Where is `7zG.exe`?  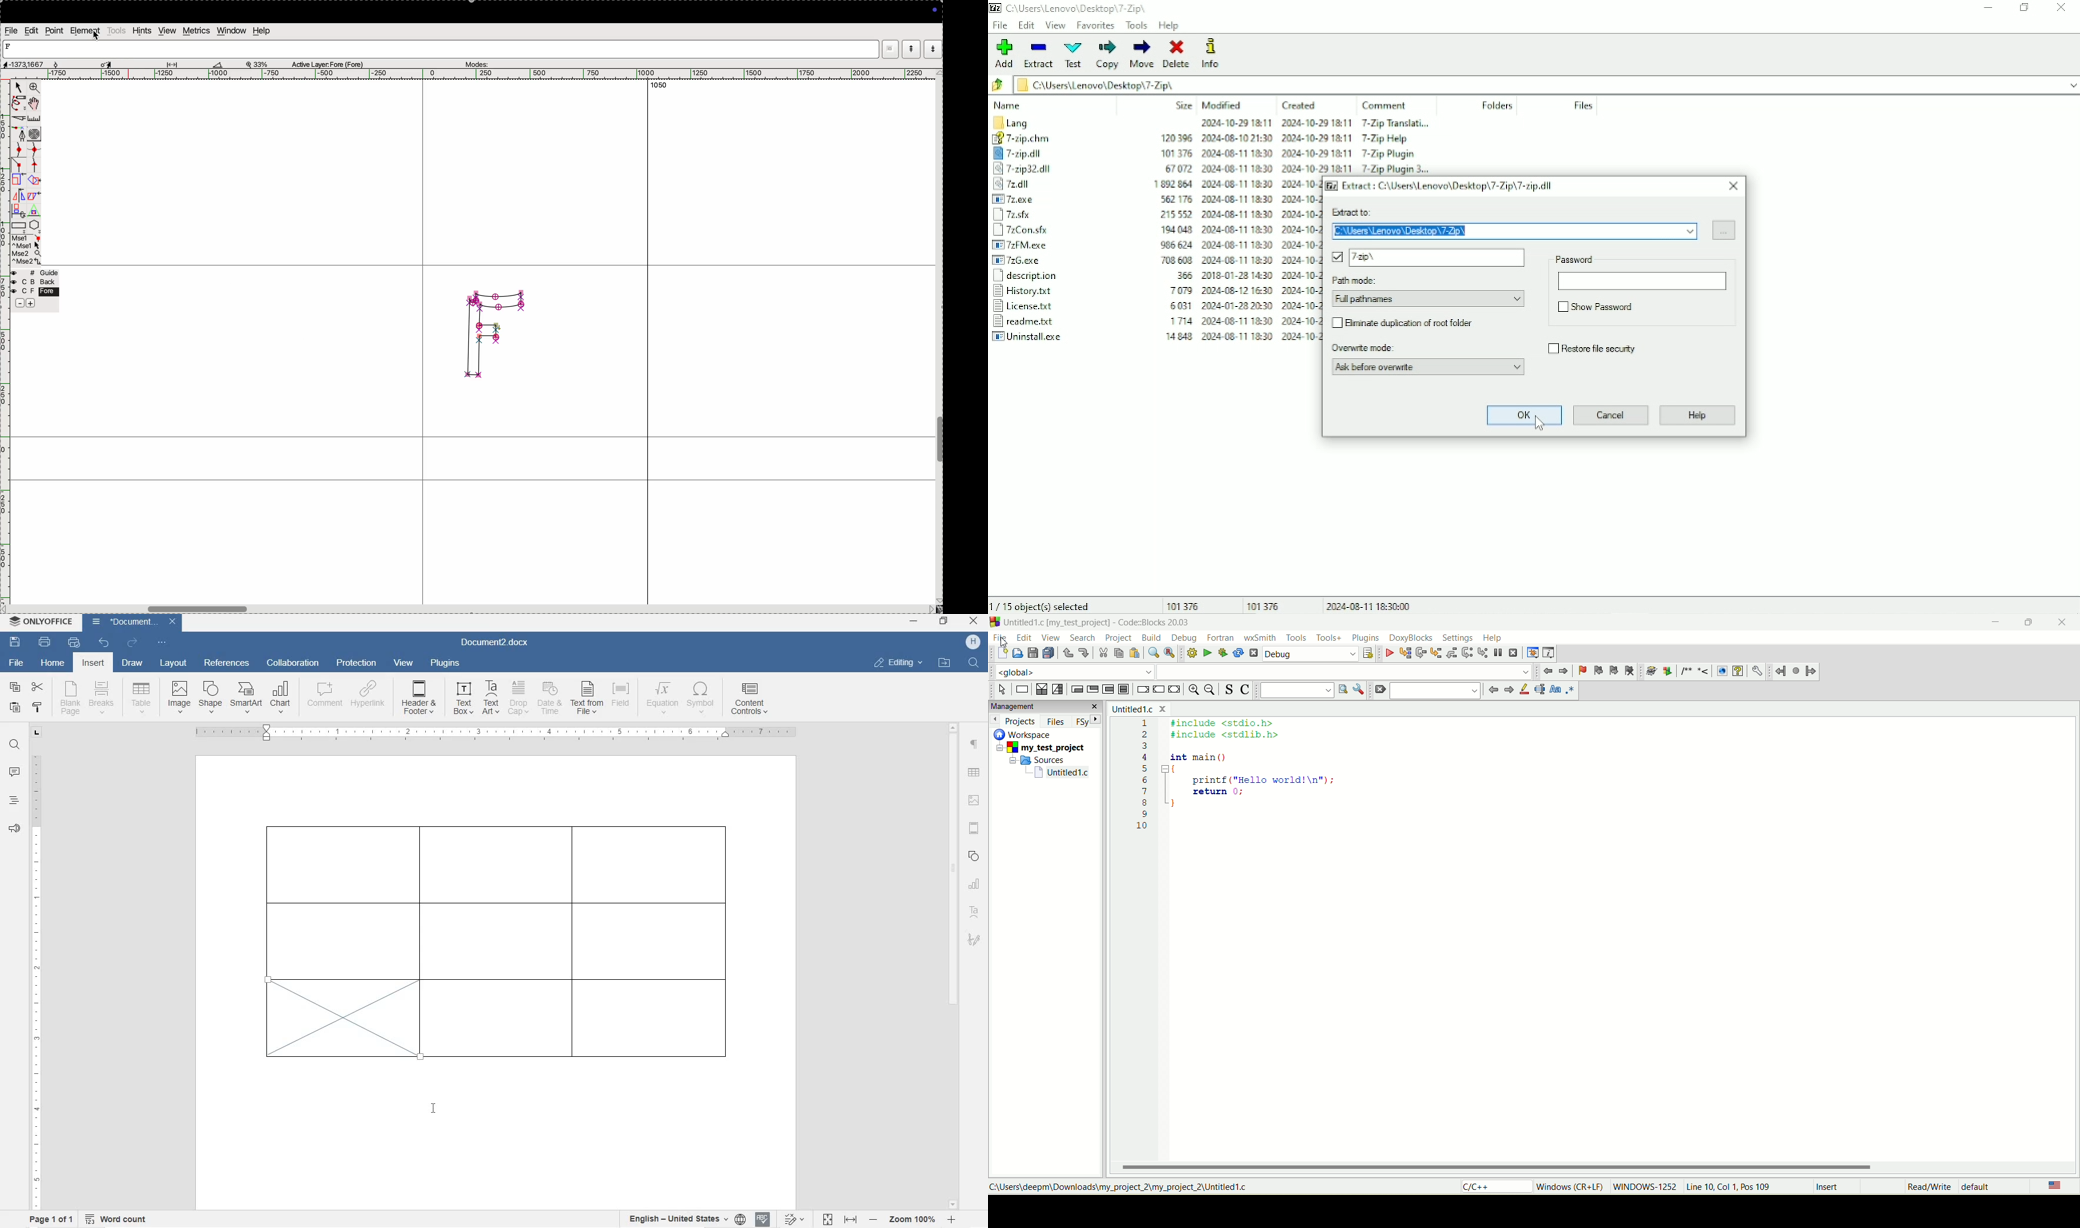
7zG.exe is located at coordinates (1053, 262).